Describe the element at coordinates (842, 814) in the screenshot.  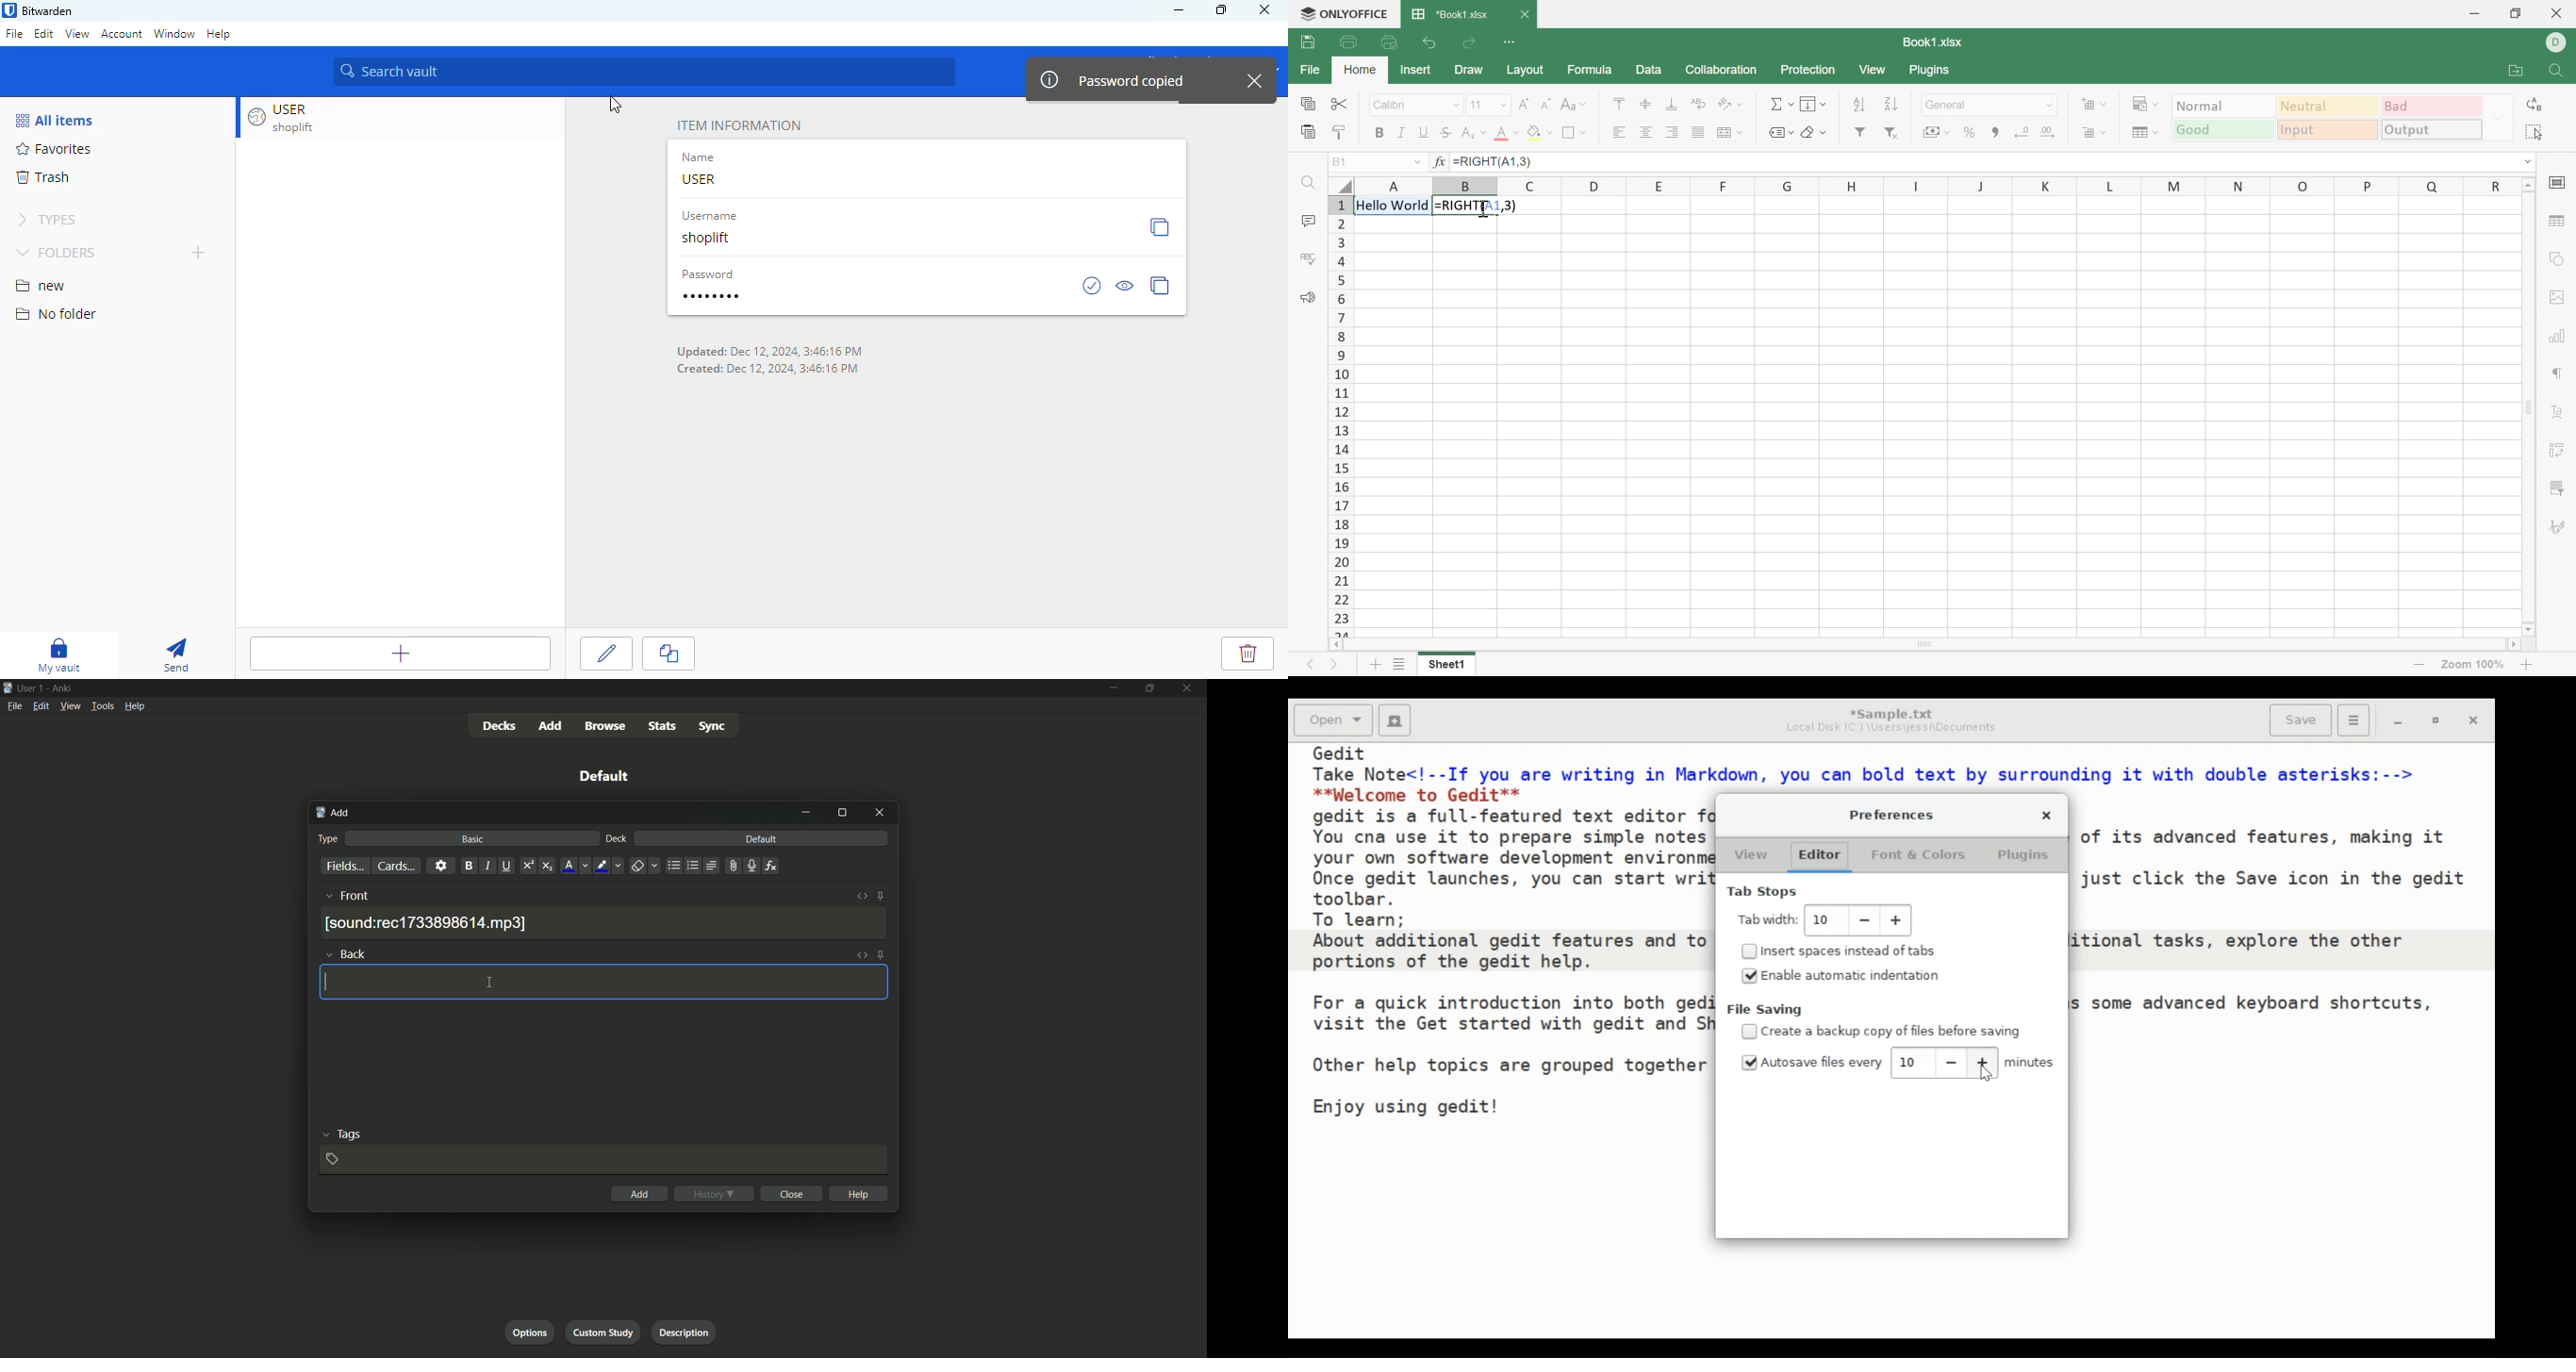
I see `maximize` at that location.